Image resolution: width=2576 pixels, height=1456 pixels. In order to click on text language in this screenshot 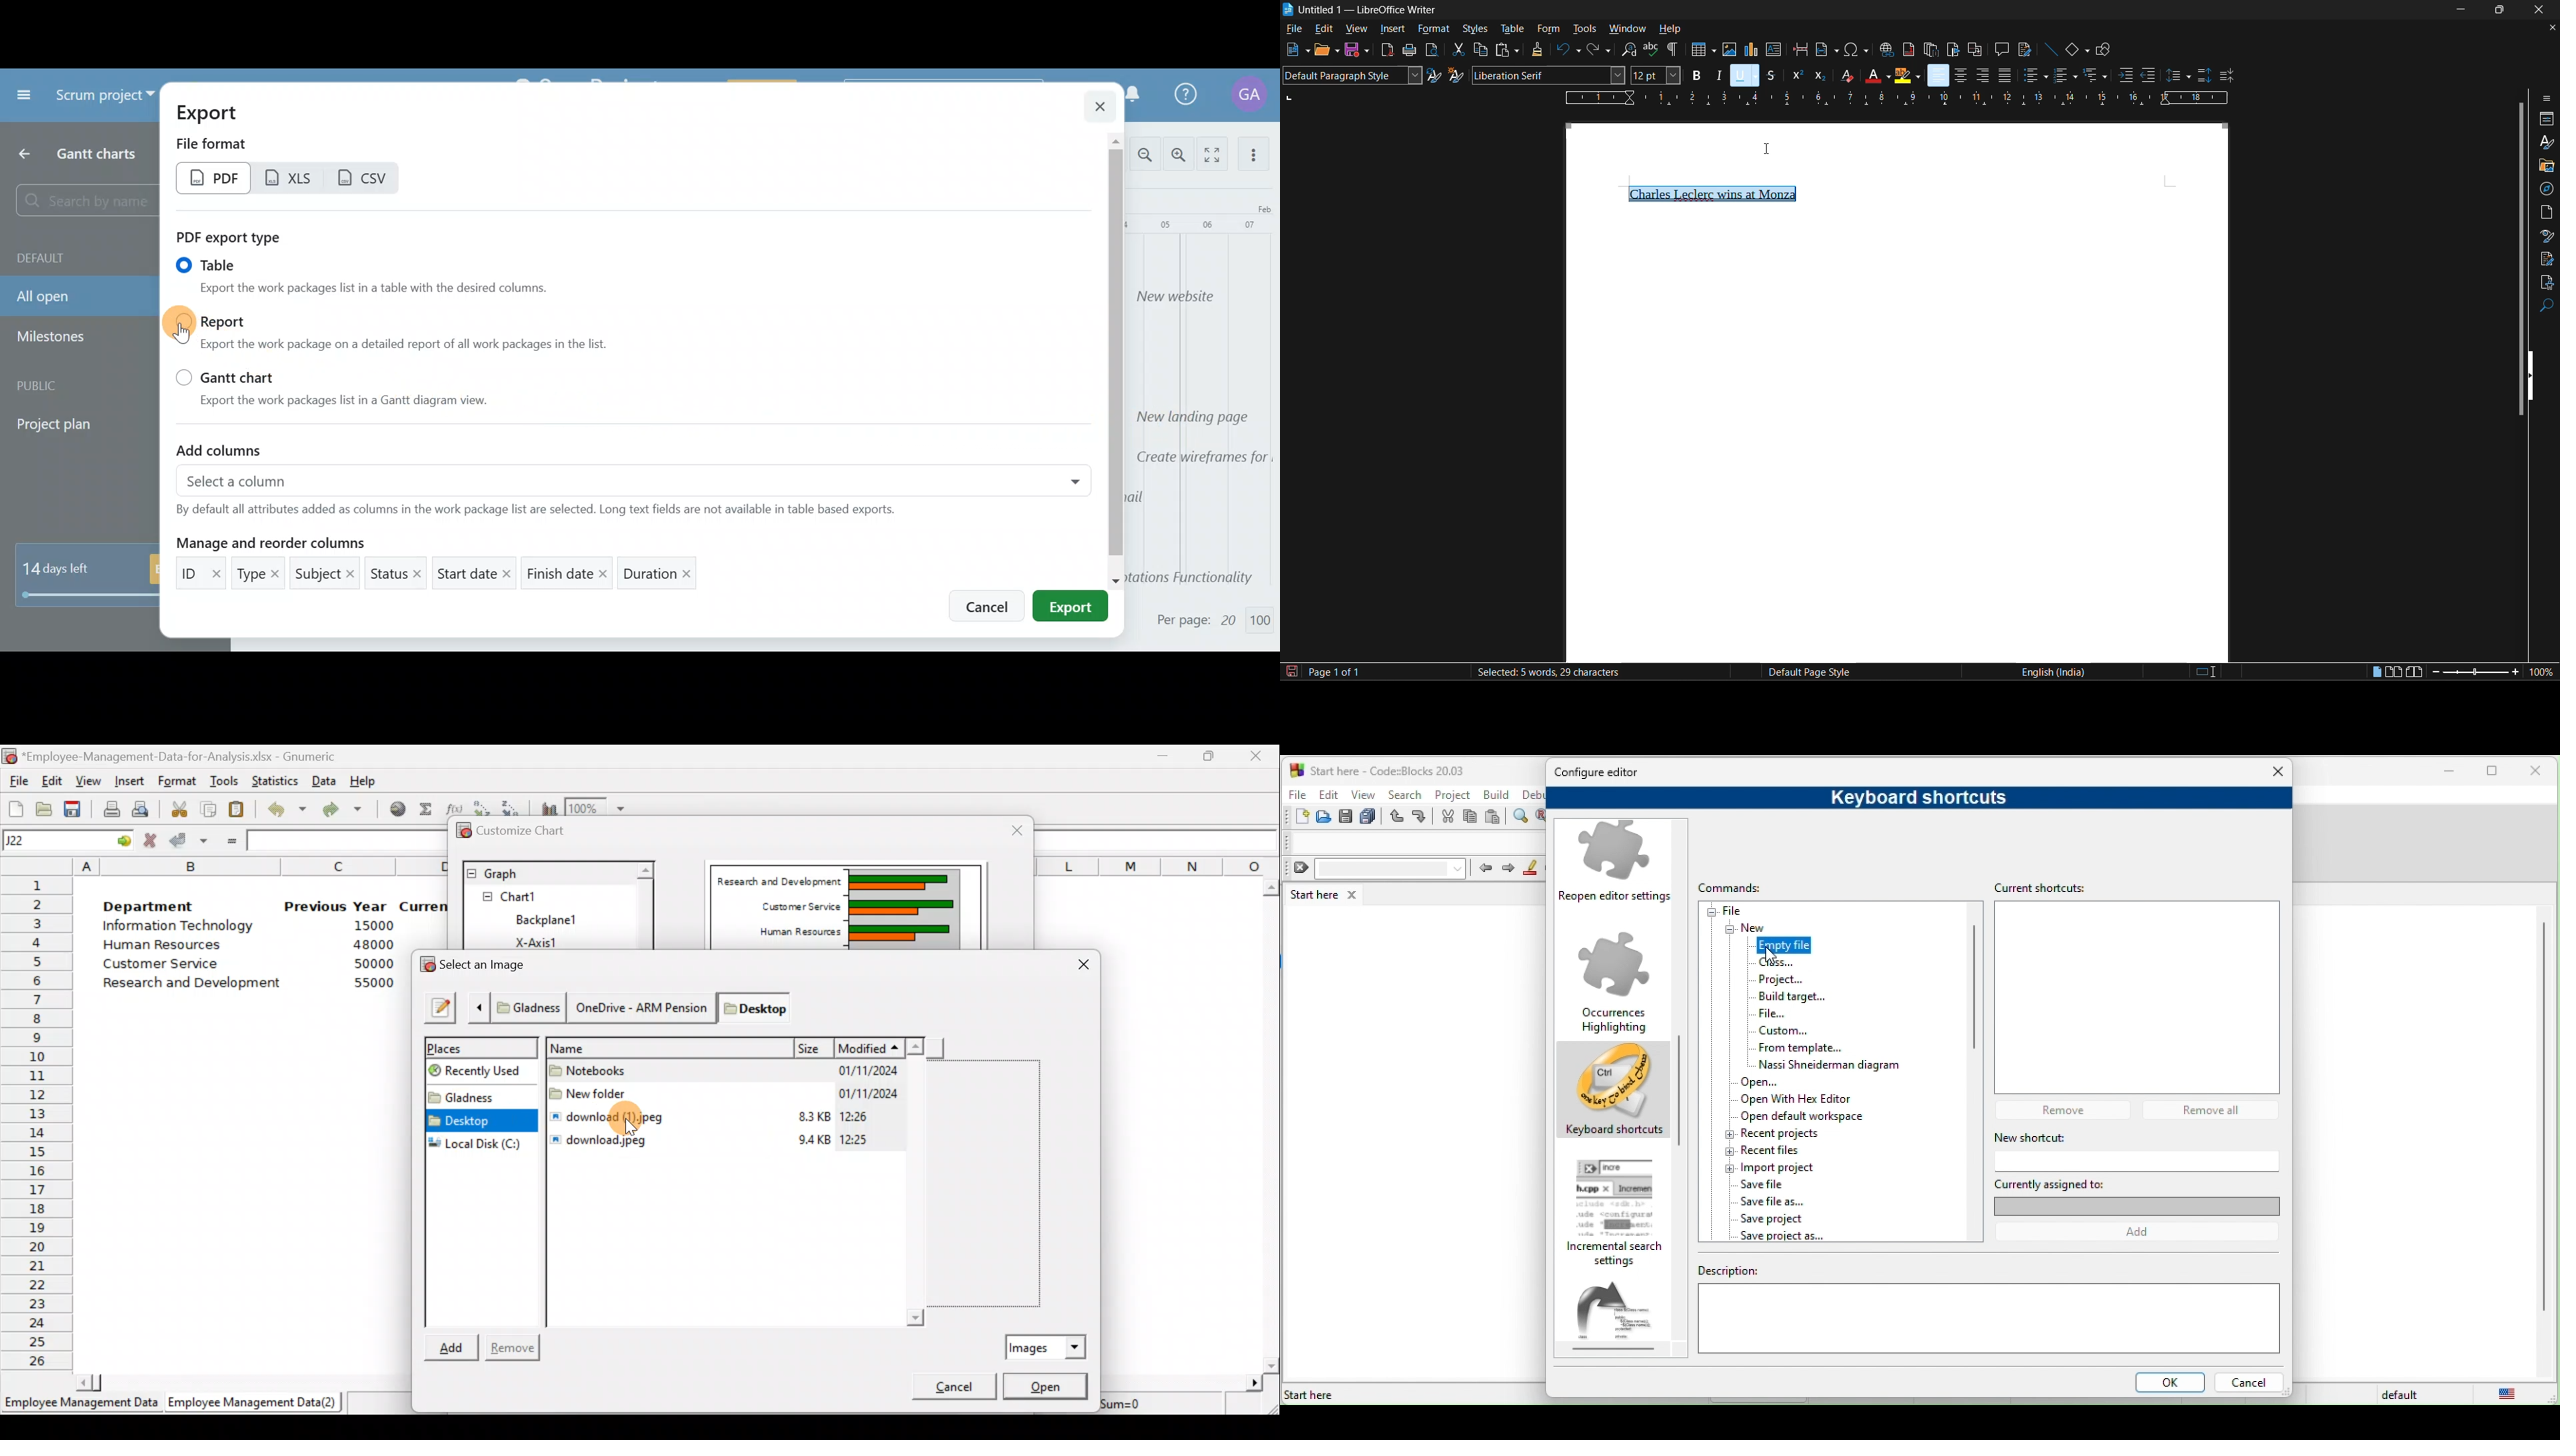, I will do `click(2051, 671)`.